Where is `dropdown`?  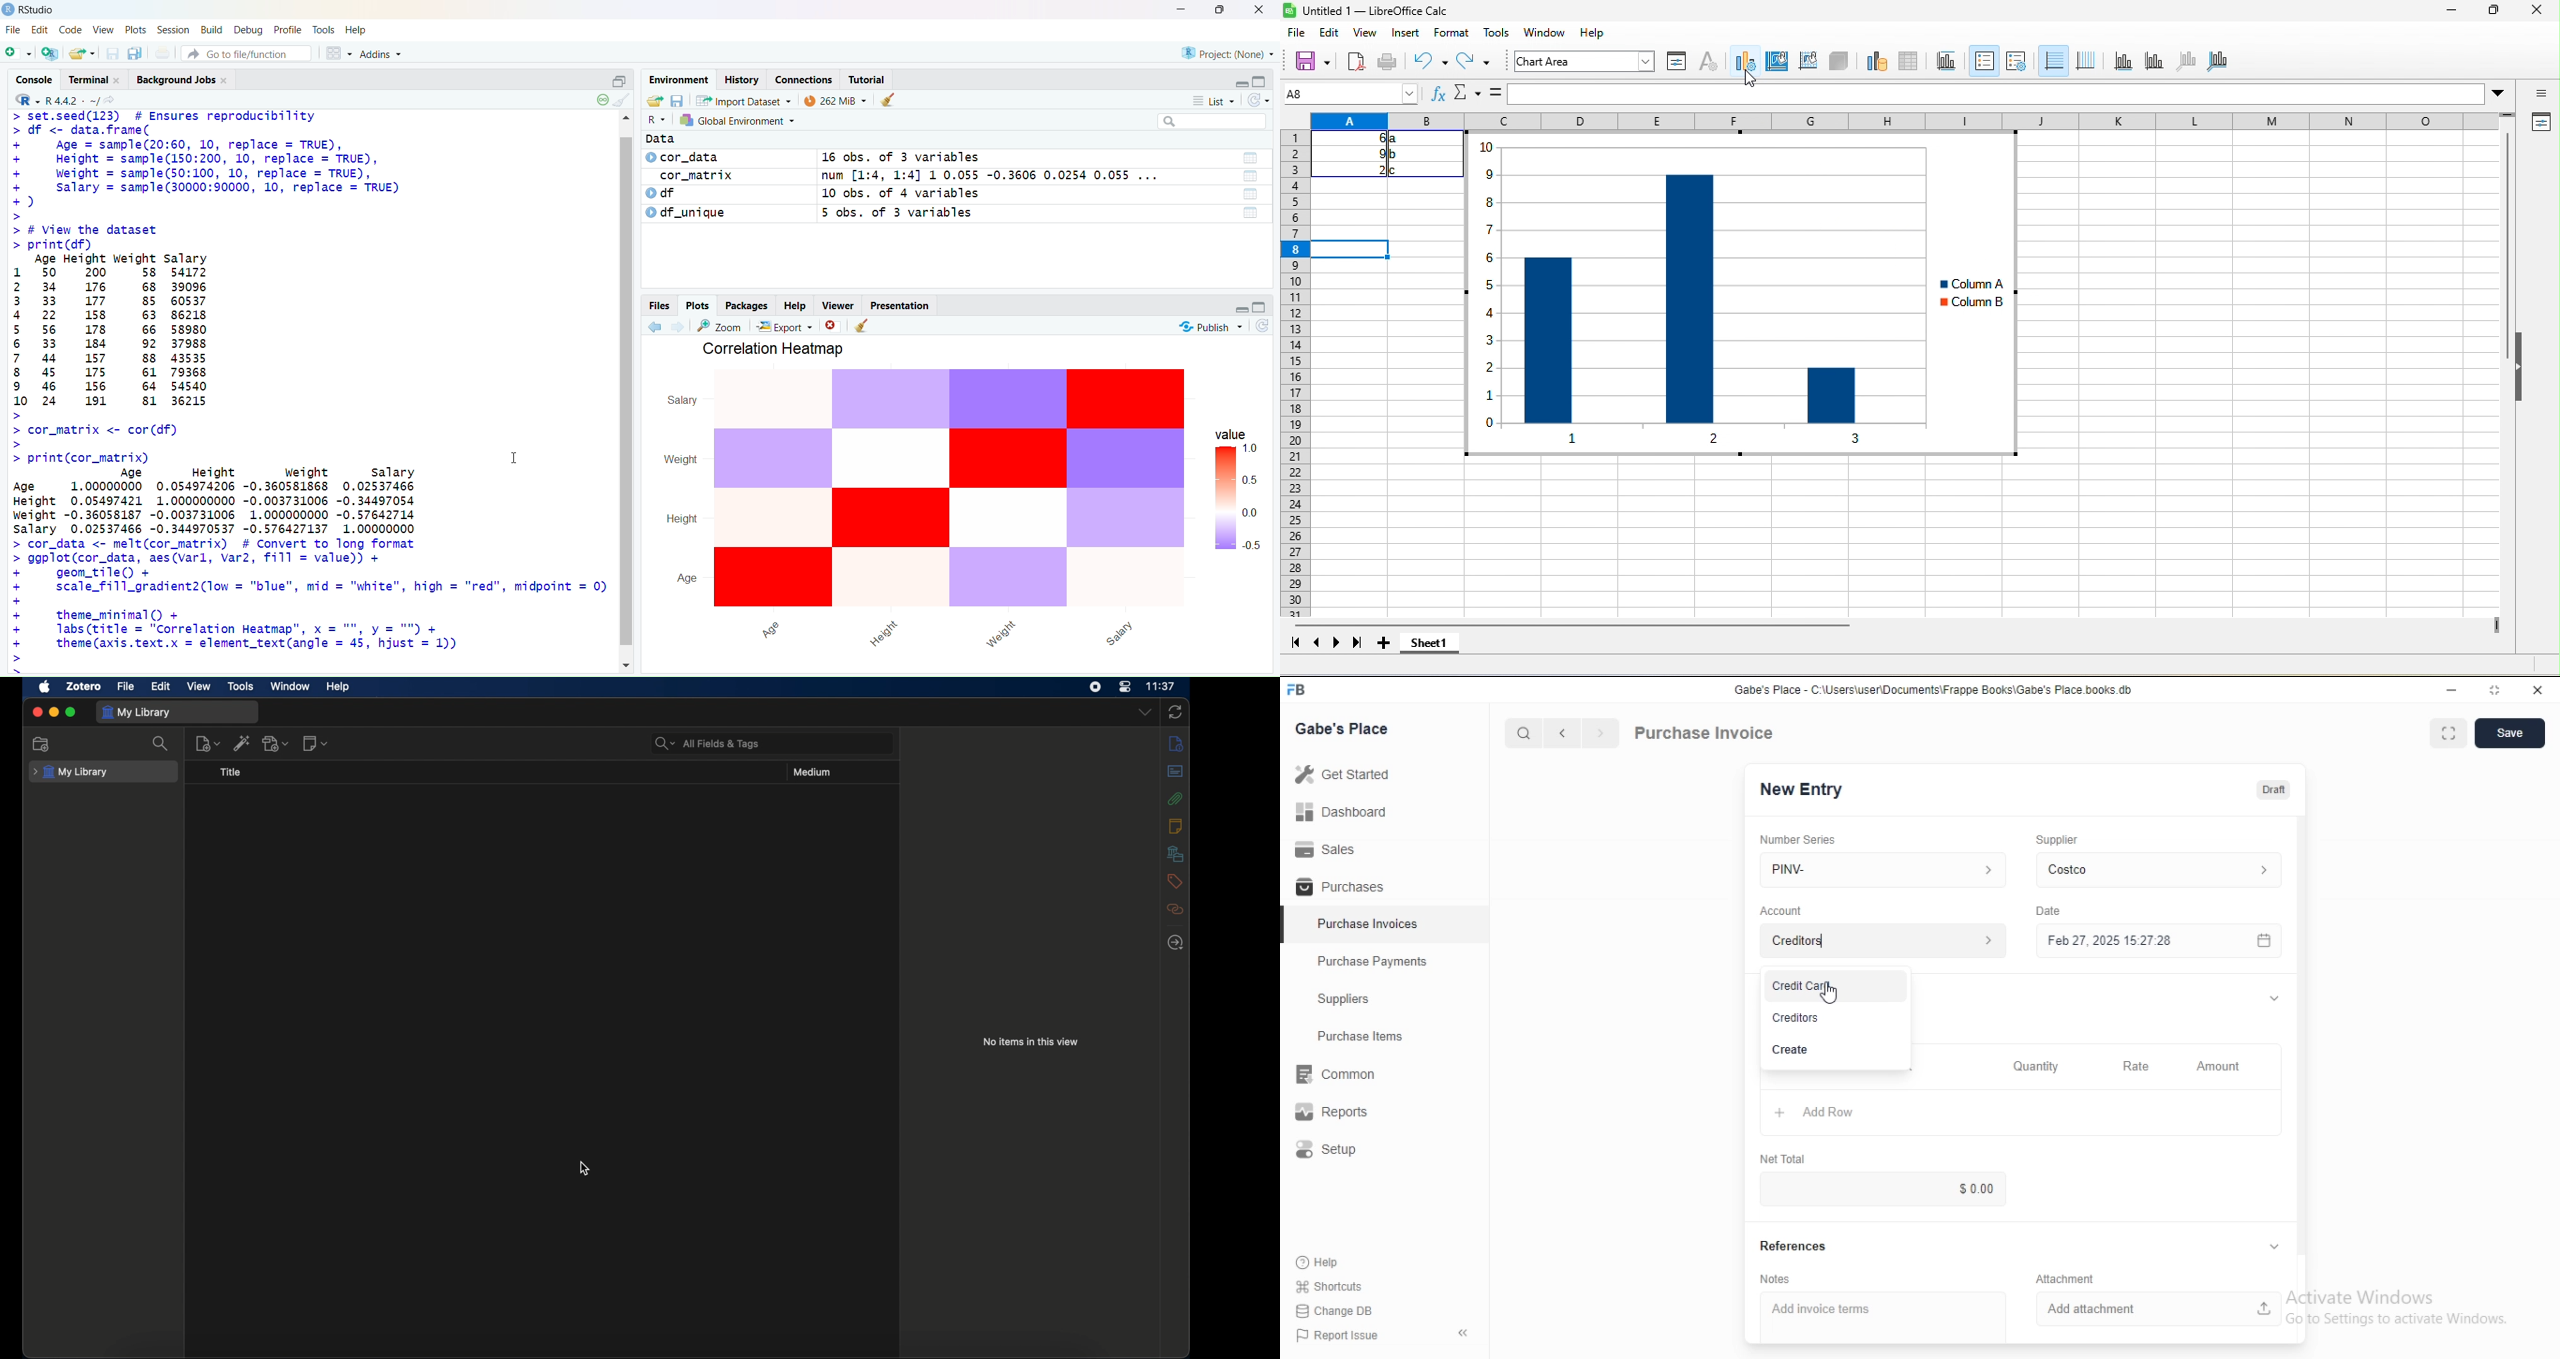 dropdown is located at coordinates (1144, 711).